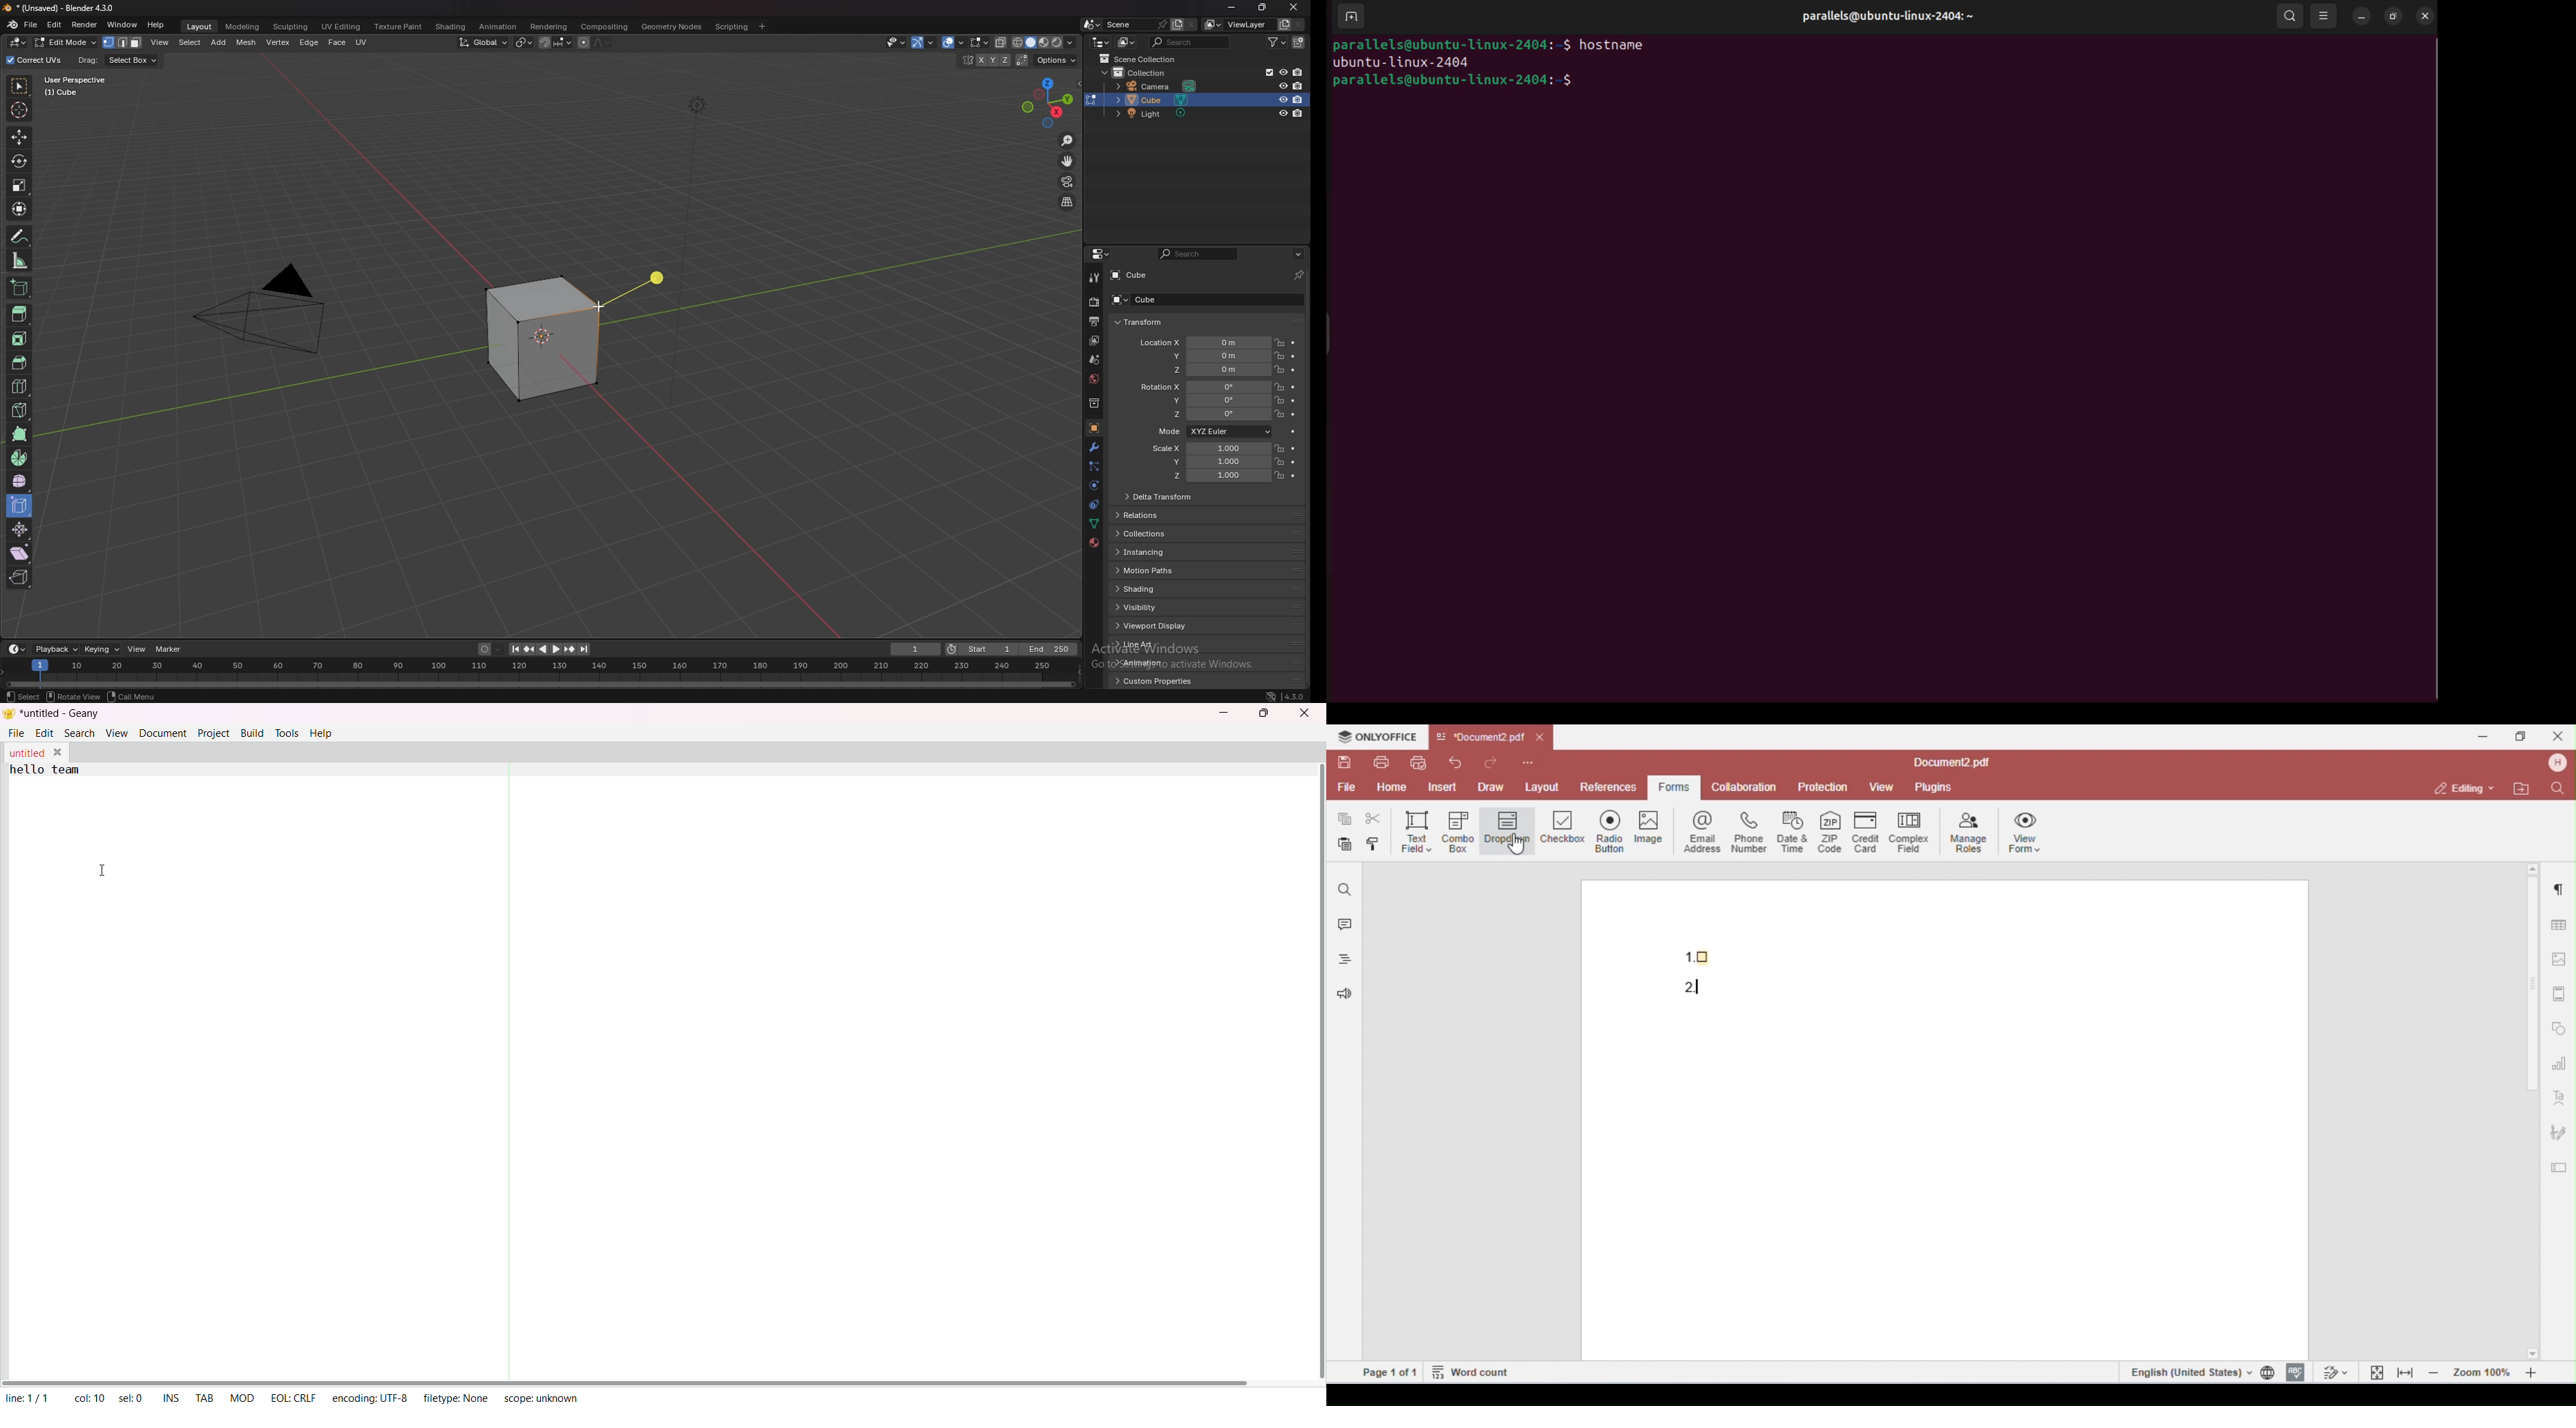  I want to click on cube, so click(1130, 275).